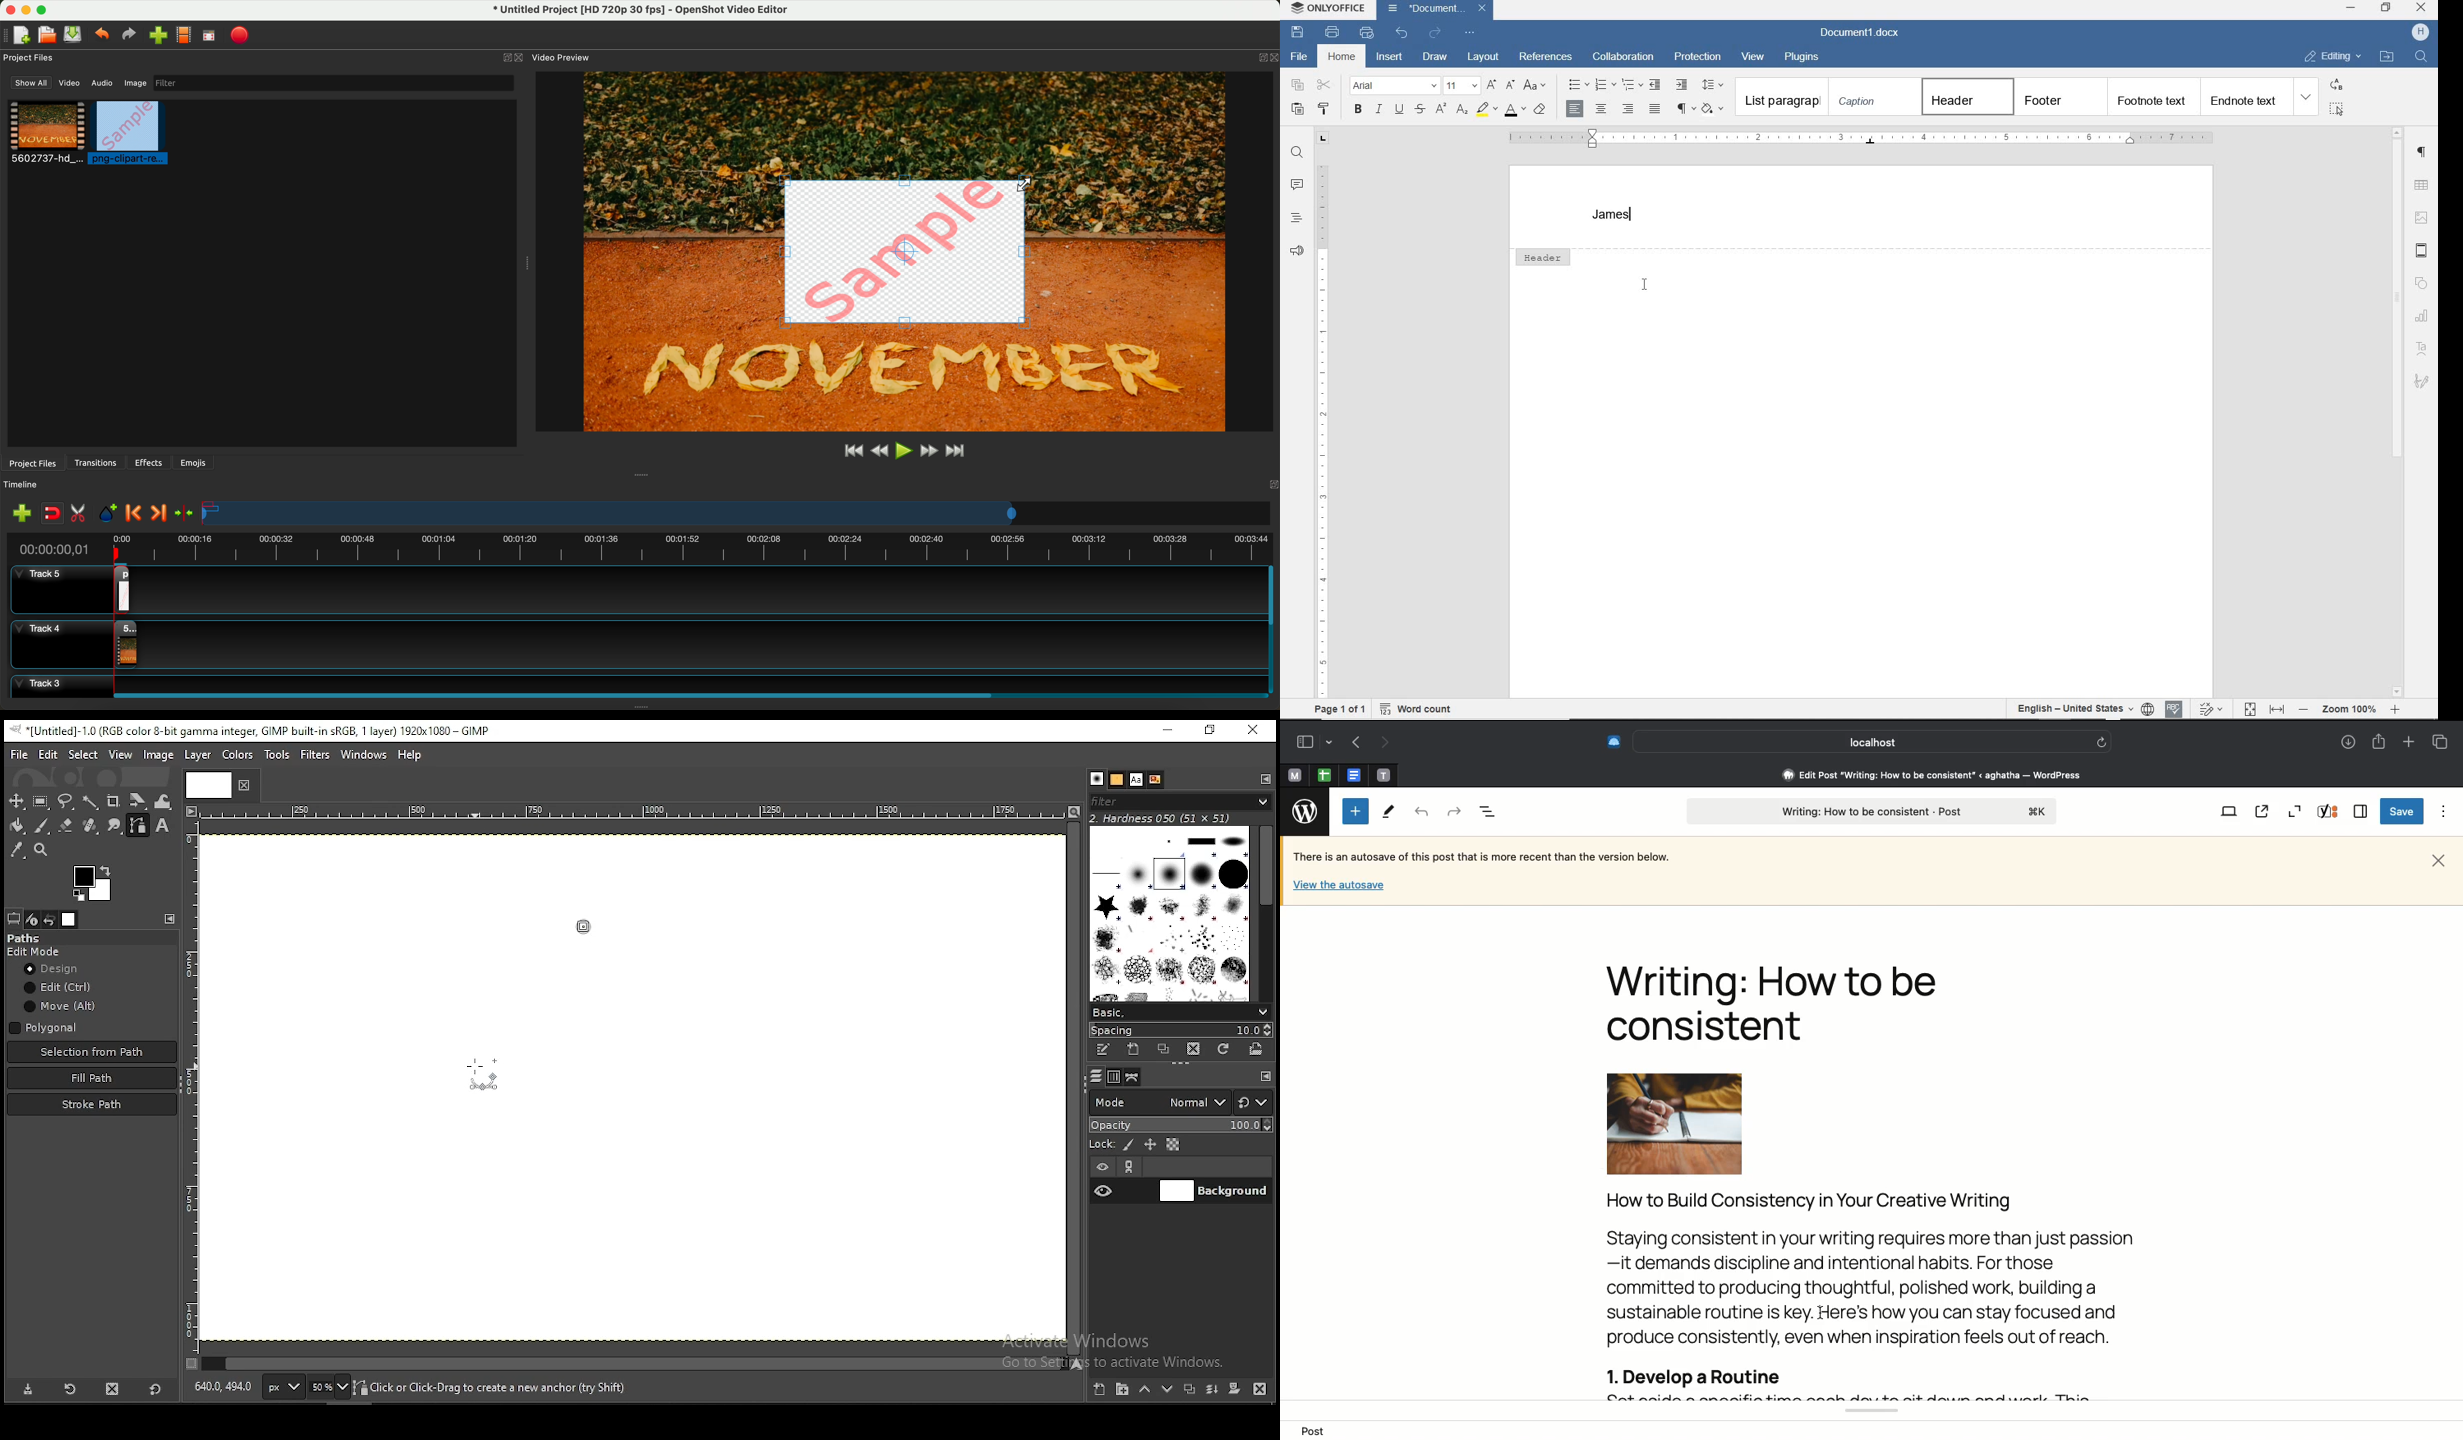  I want to click on subscript, so click(1463, 111).